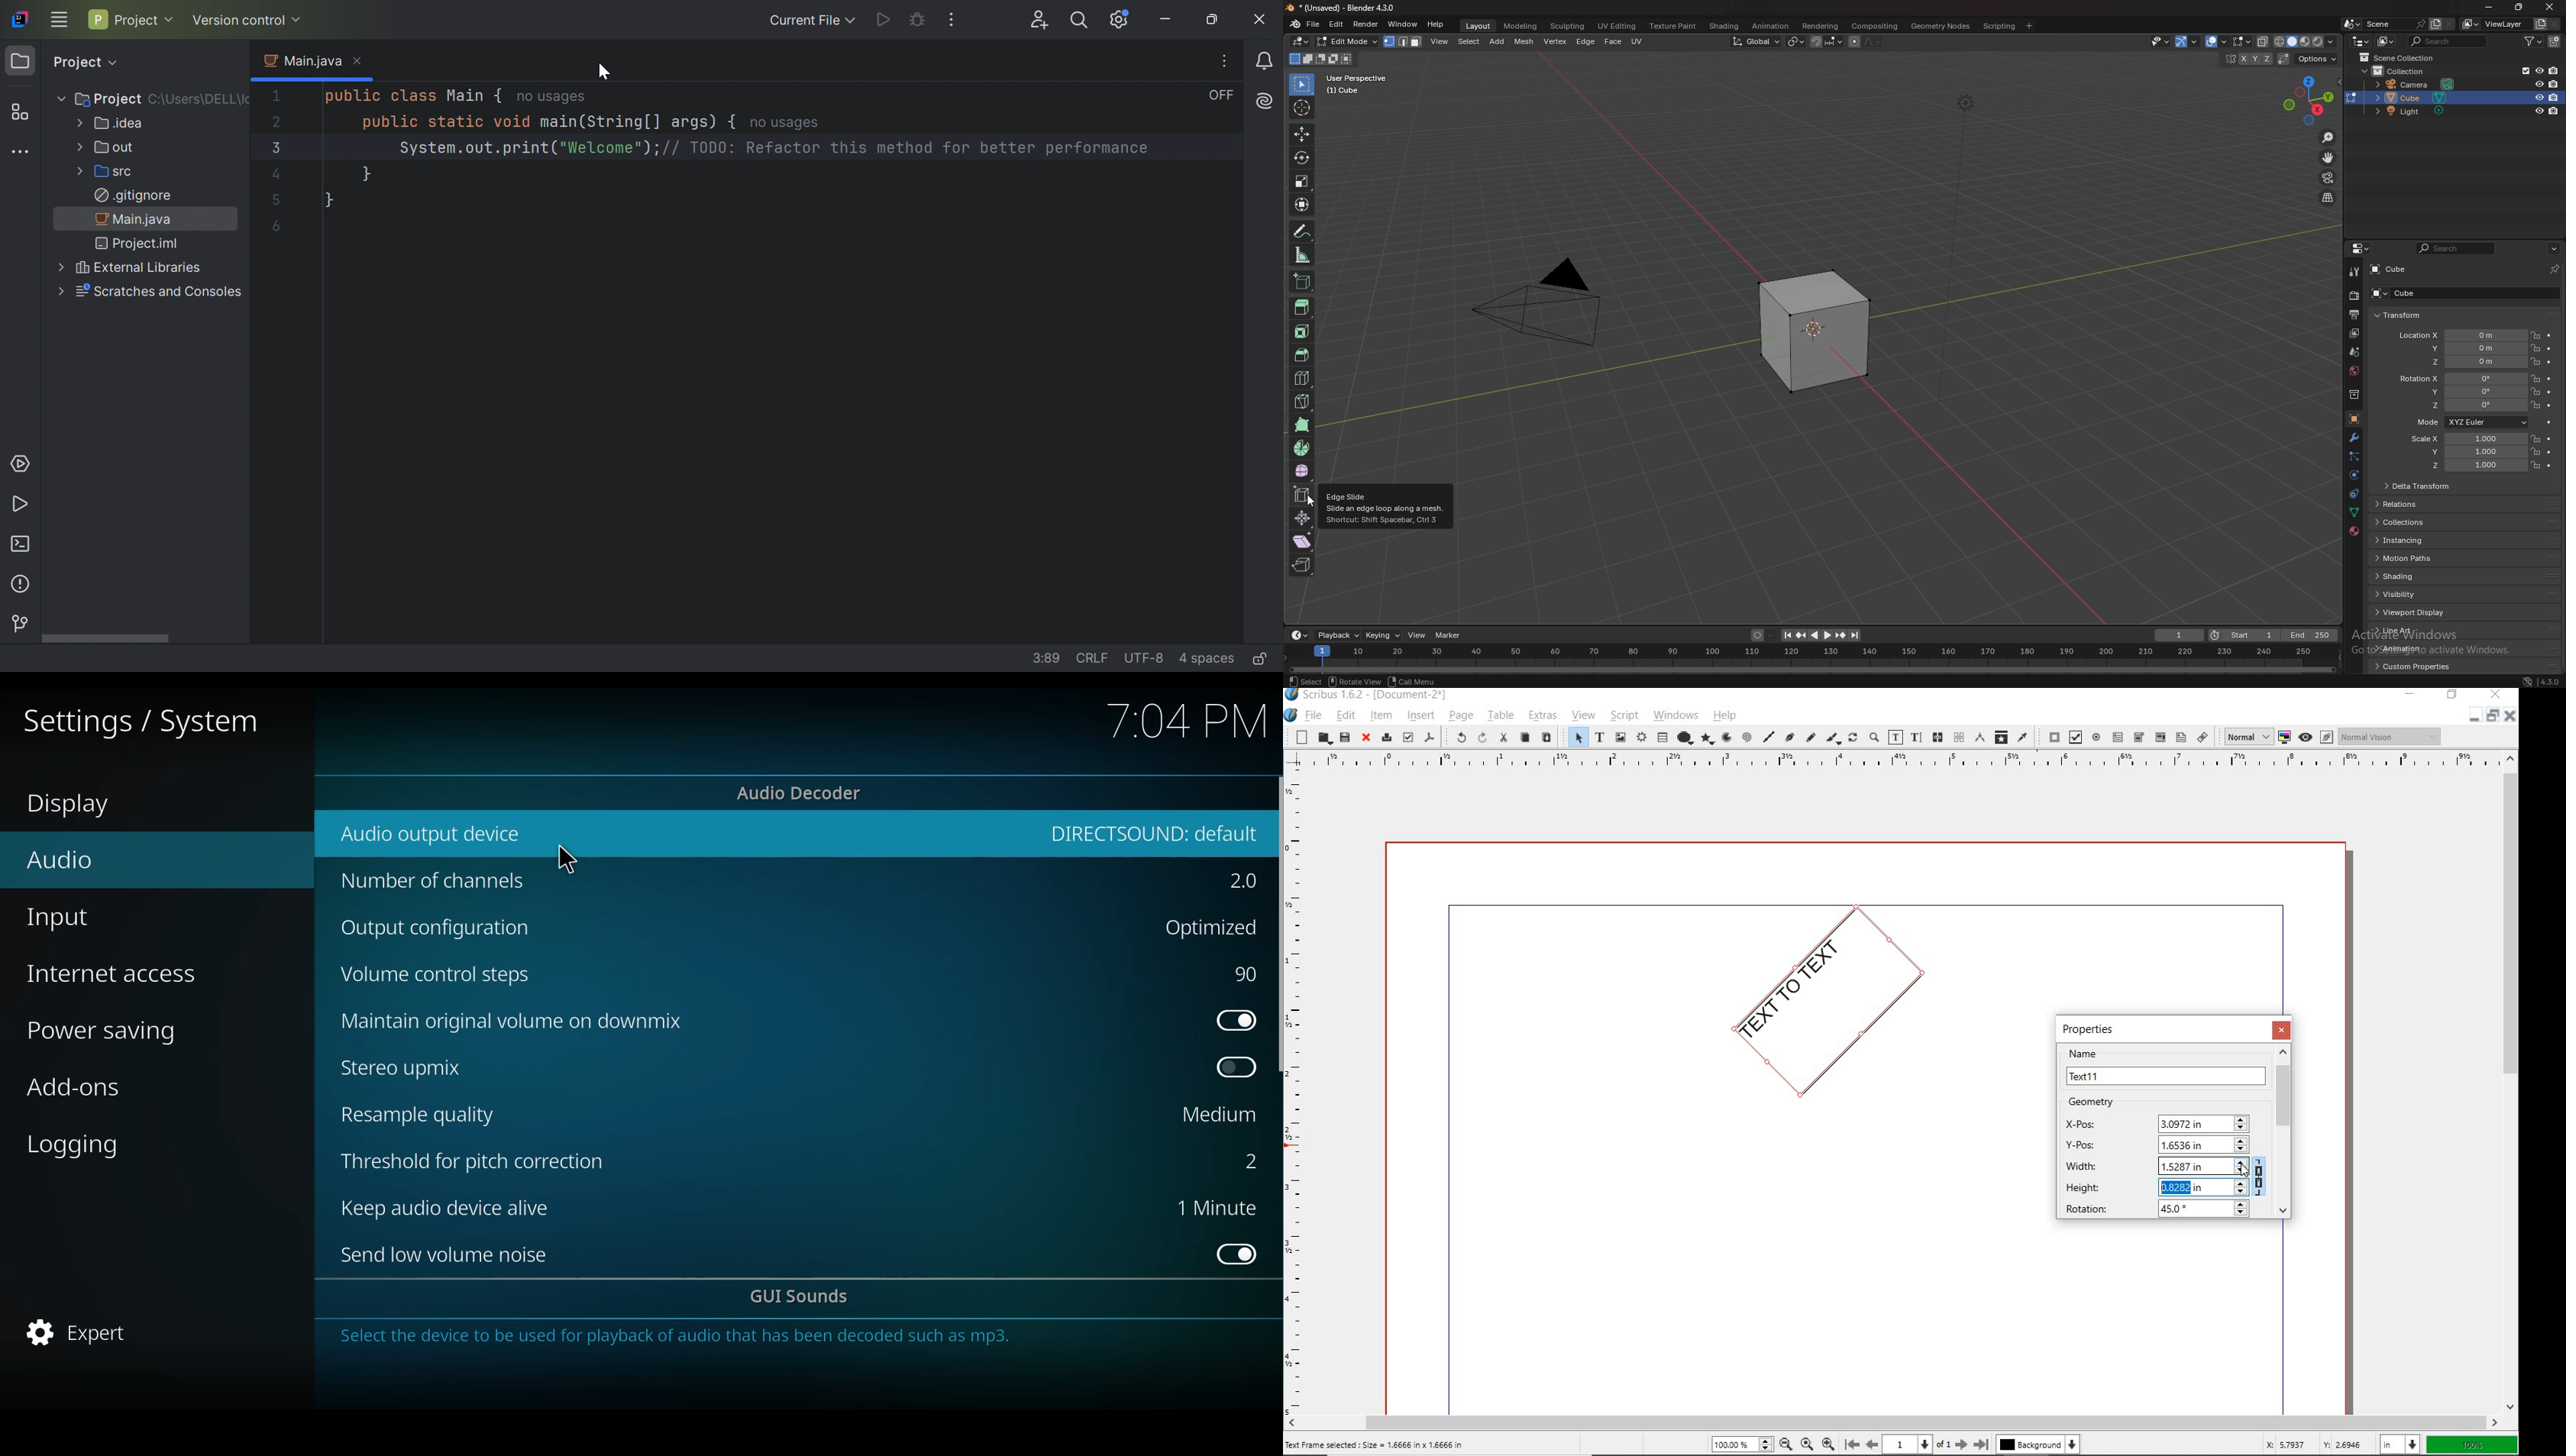  I want to click on animate property, so click(2548, 422).